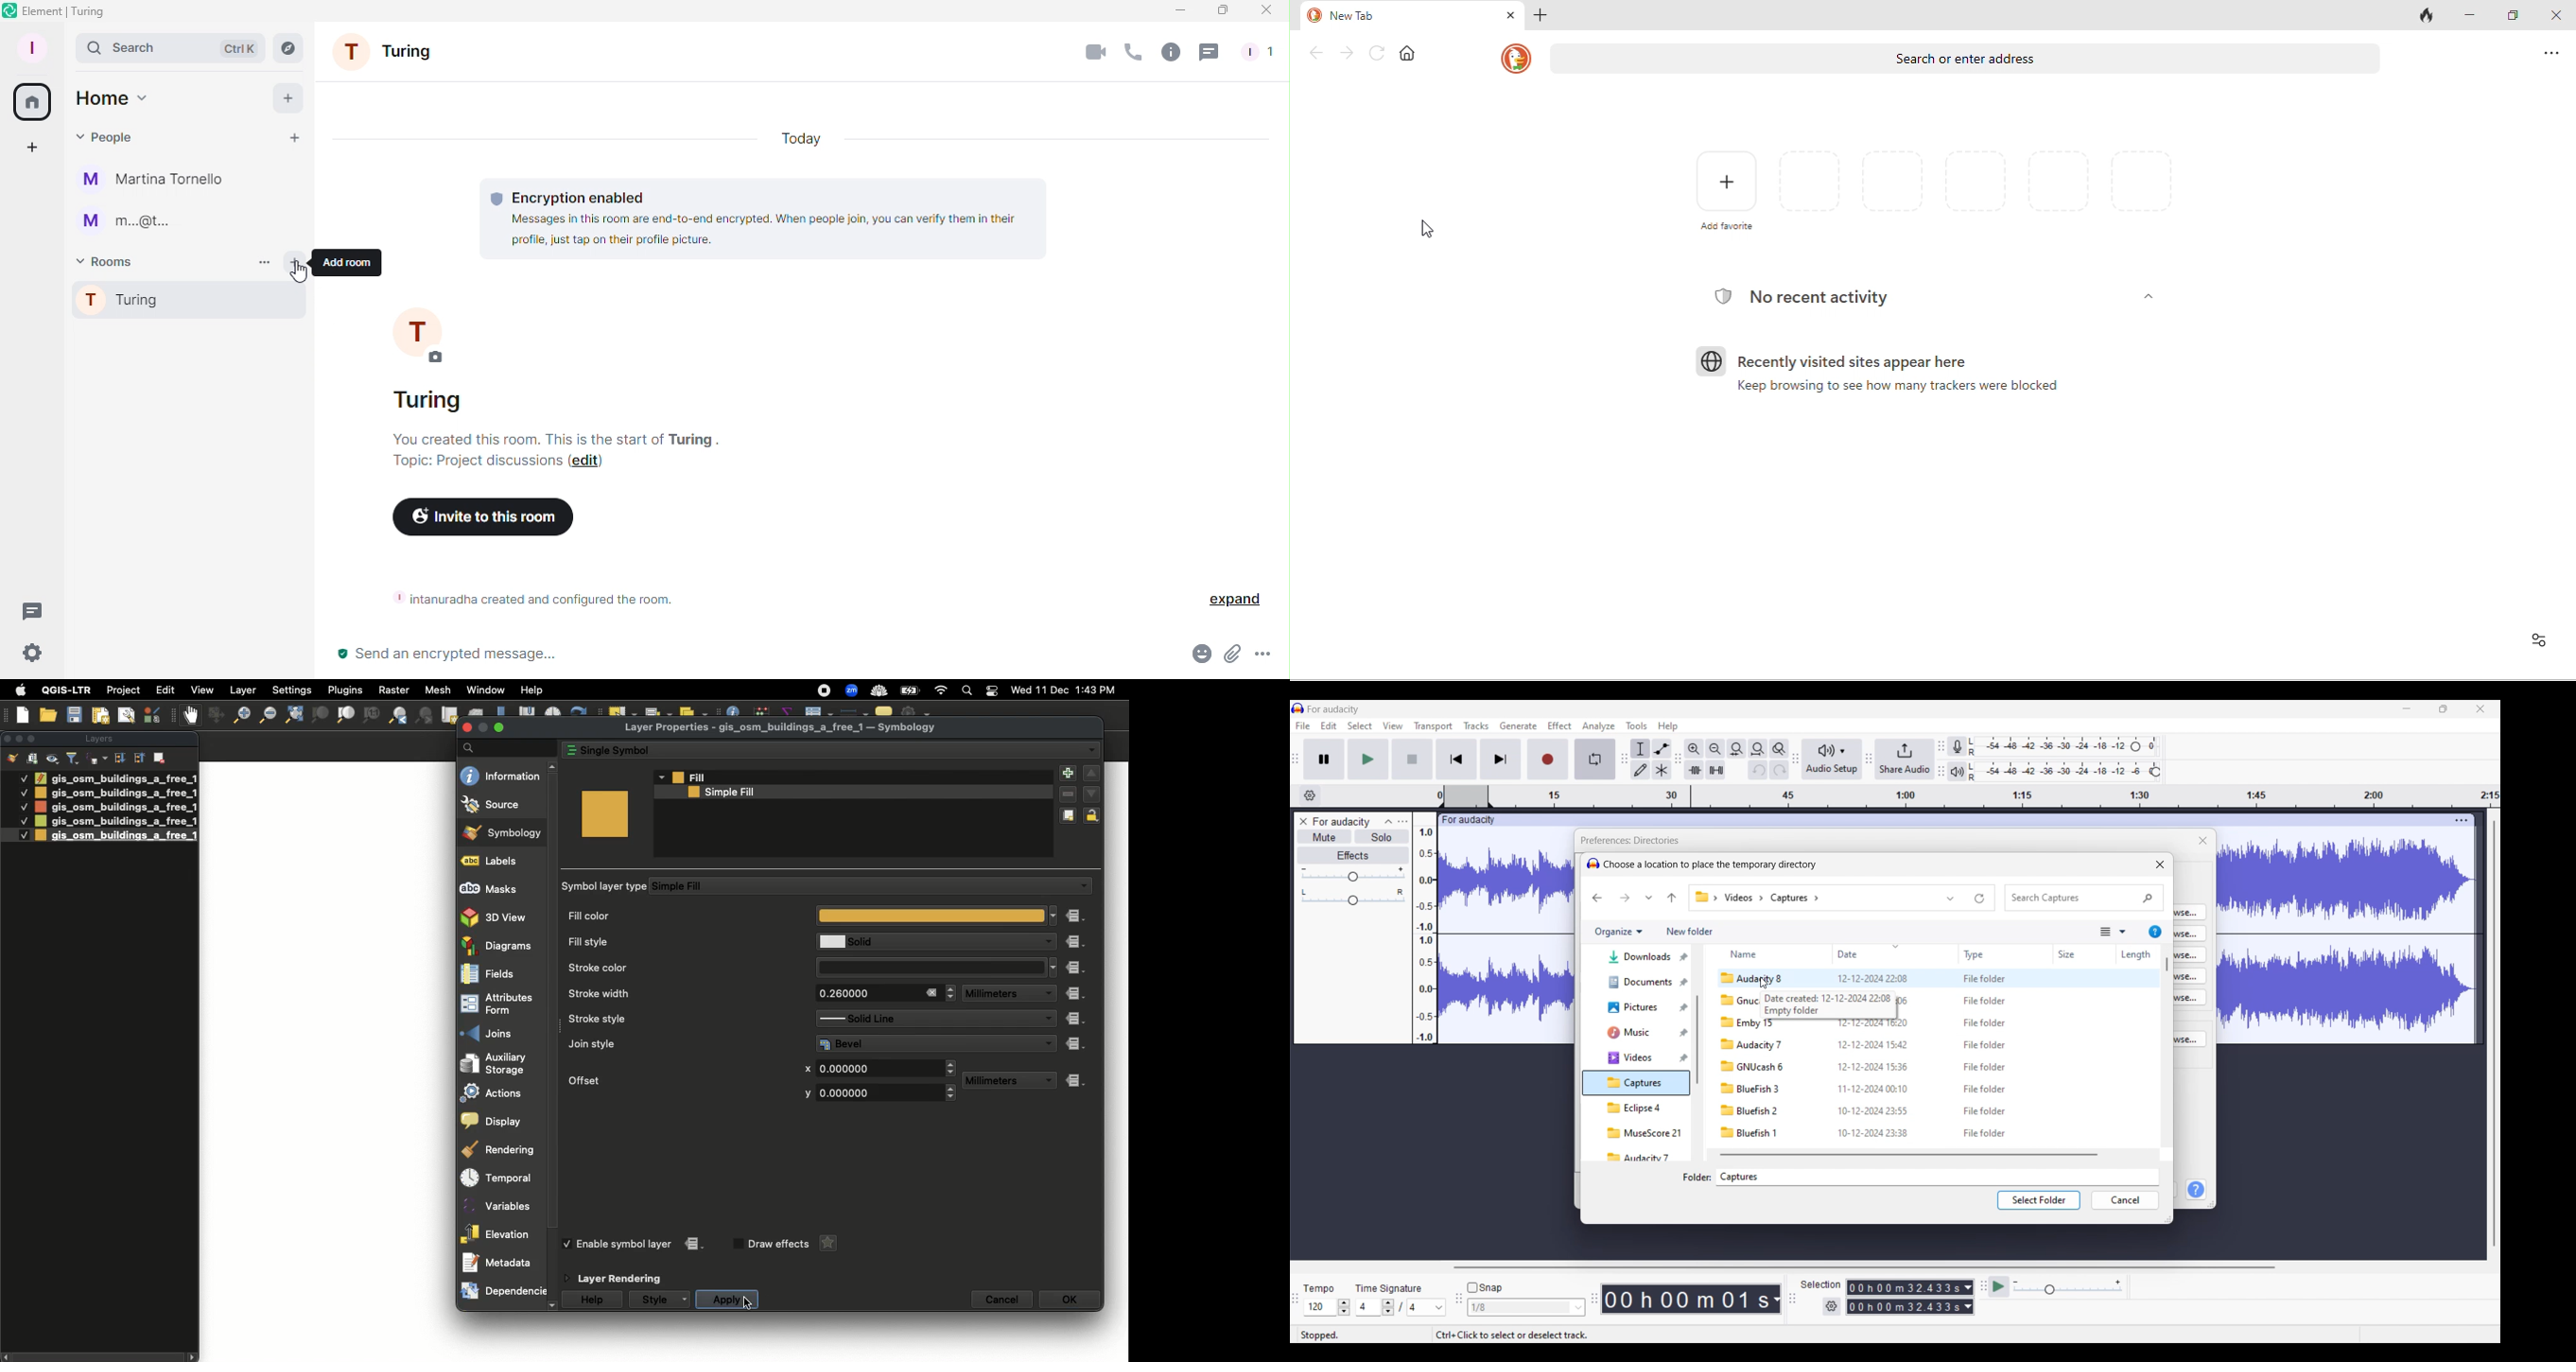 The height and width of the screenshot is (1372, 2576). What do you see at coordinates (1758, 897) in the screenshot?
I see `Pathway of current folder` at bounding box center [1758, 897].